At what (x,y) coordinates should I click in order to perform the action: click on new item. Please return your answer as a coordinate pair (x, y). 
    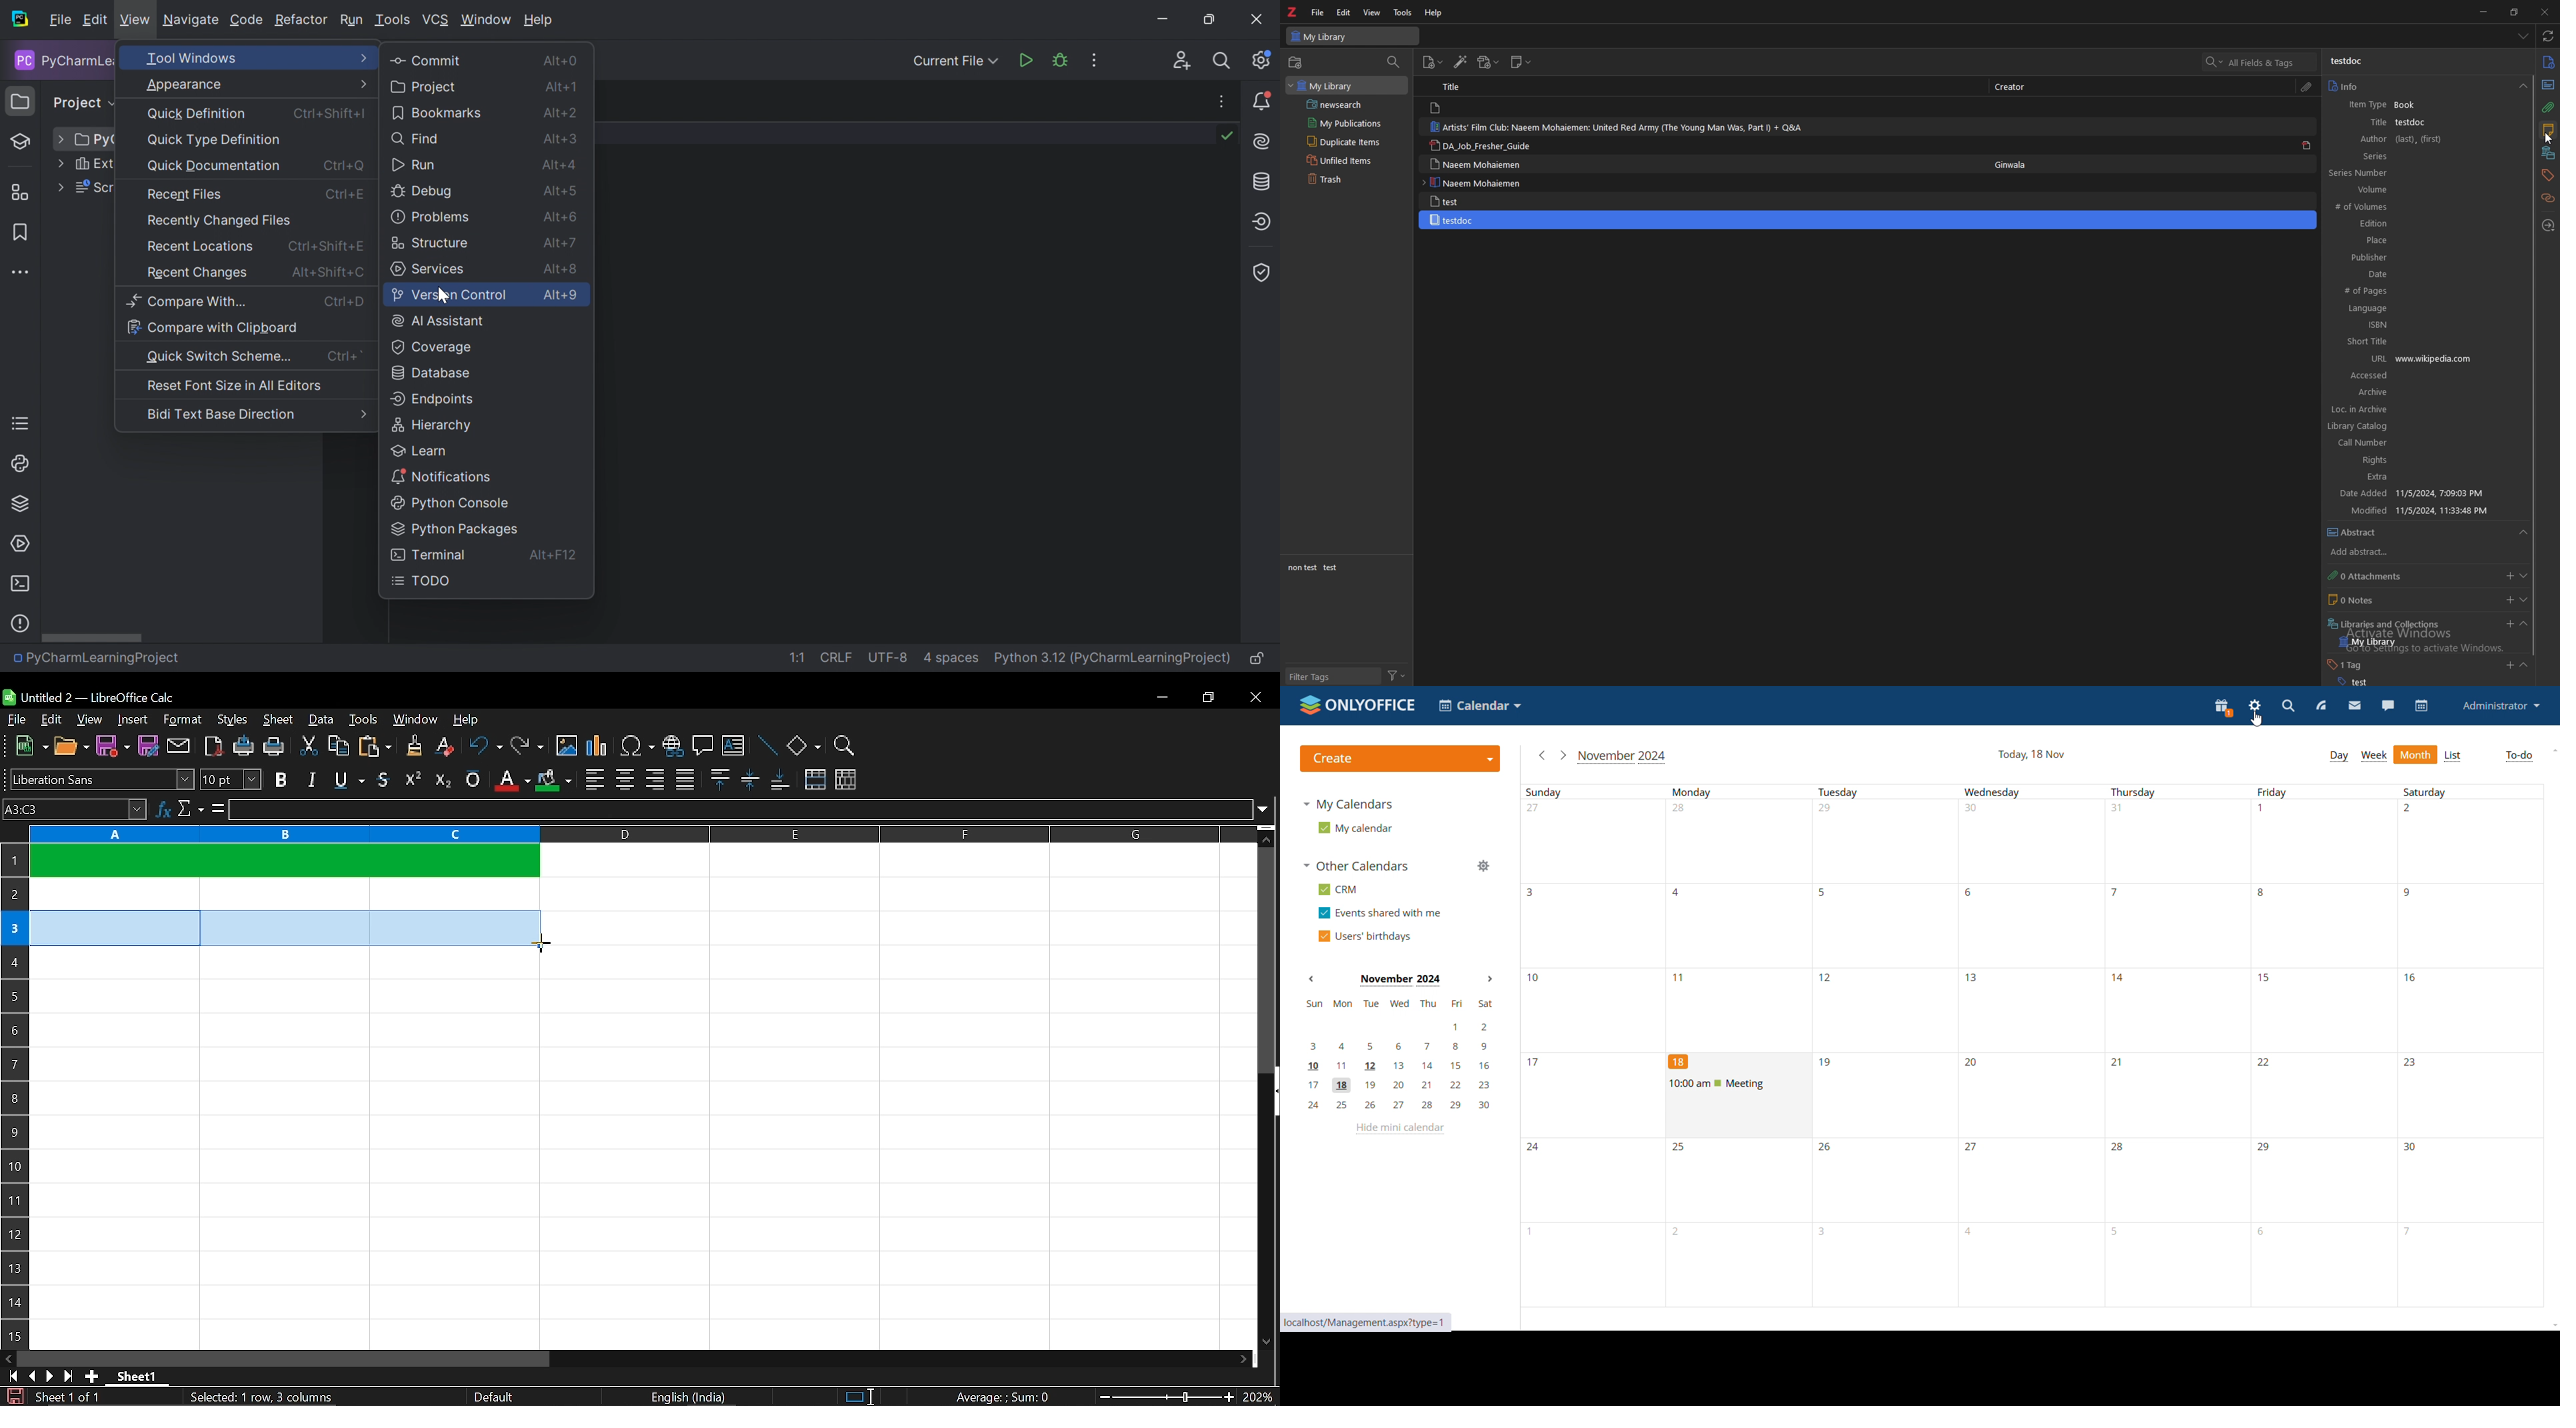
    Looking at the image, I should click on (1432, 63).